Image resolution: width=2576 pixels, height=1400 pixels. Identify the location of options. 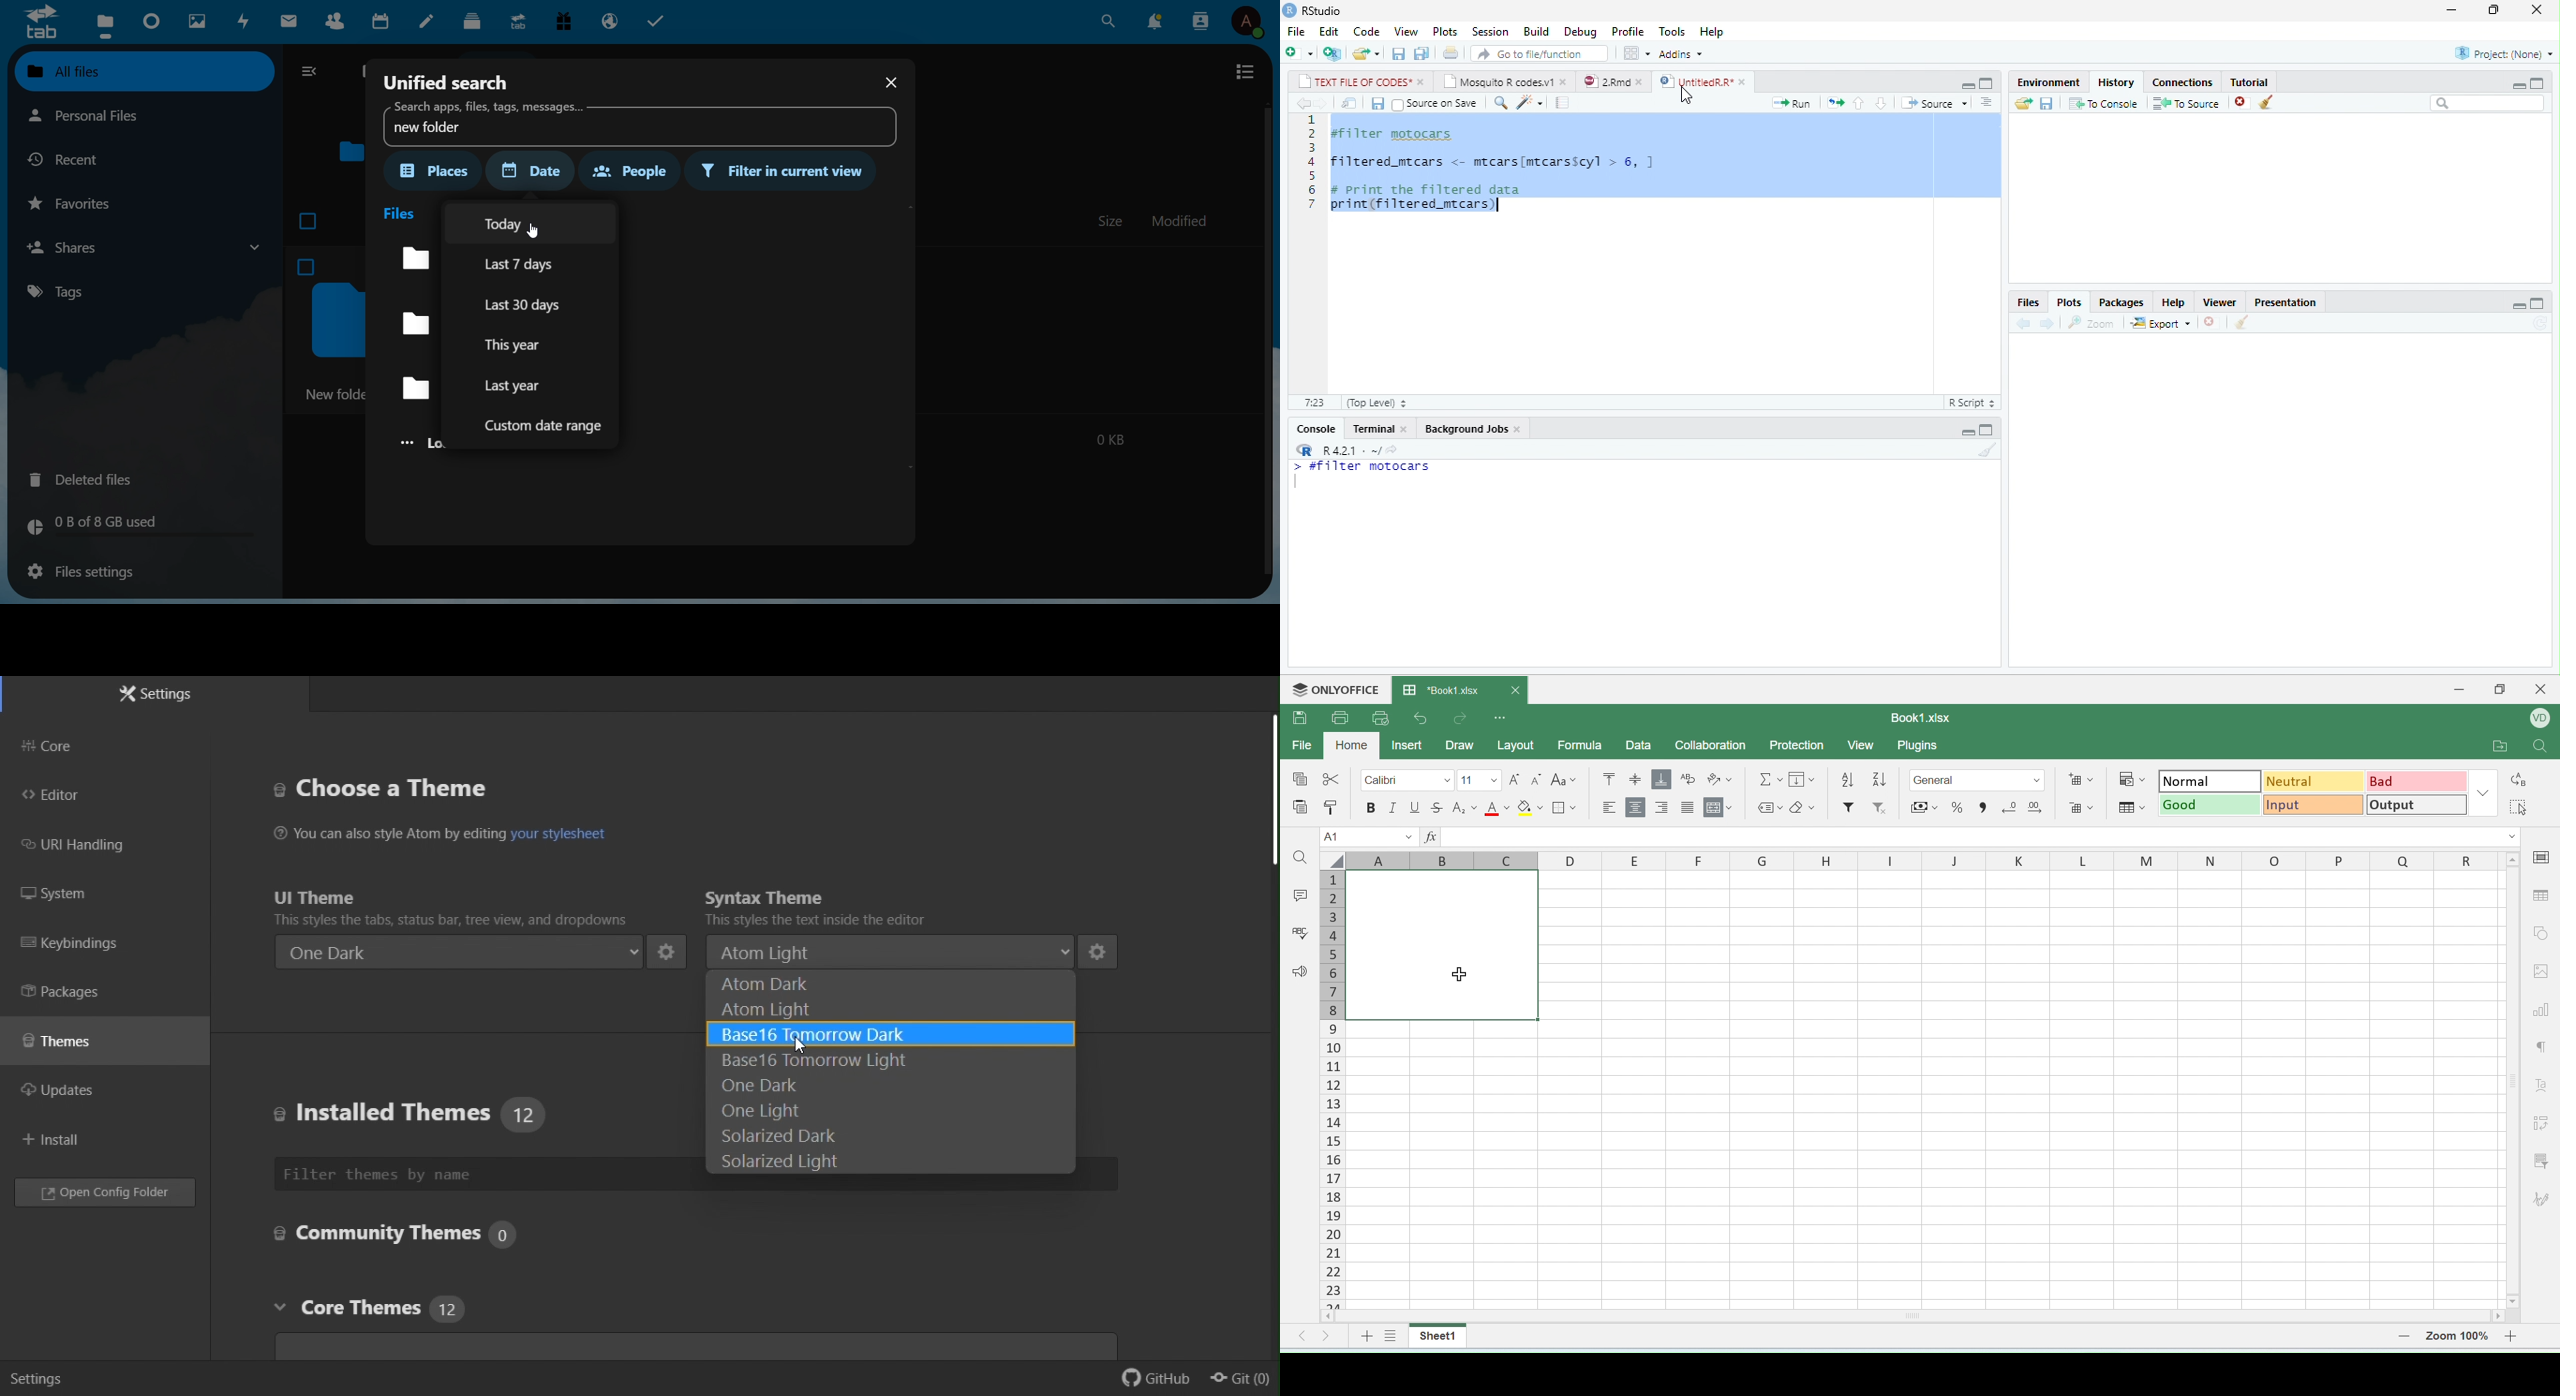
(1987, 102).